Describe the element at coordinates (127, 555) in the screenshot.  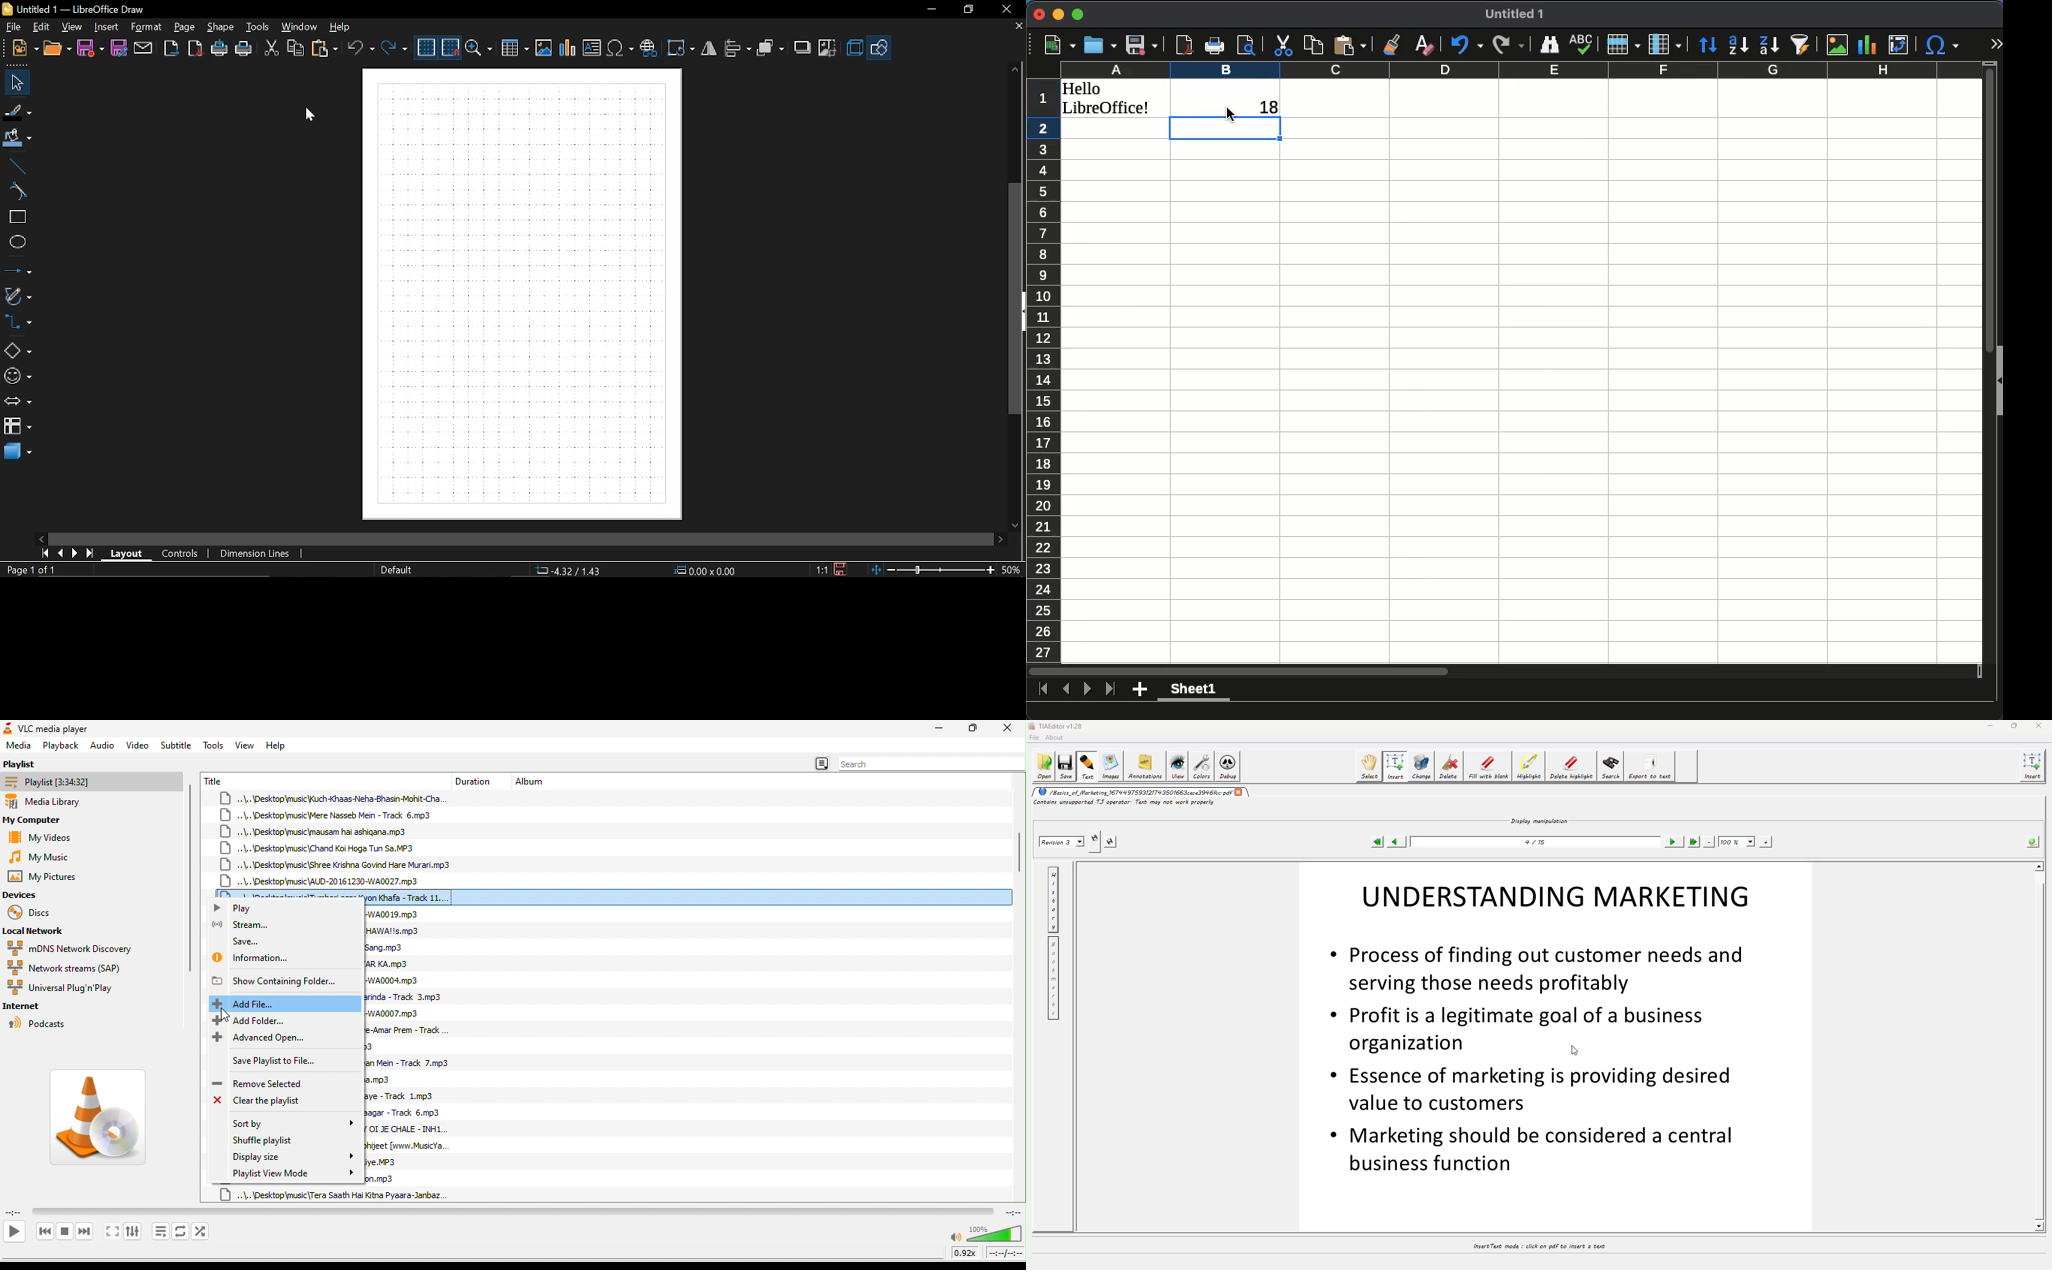
I see `layout` at that location.